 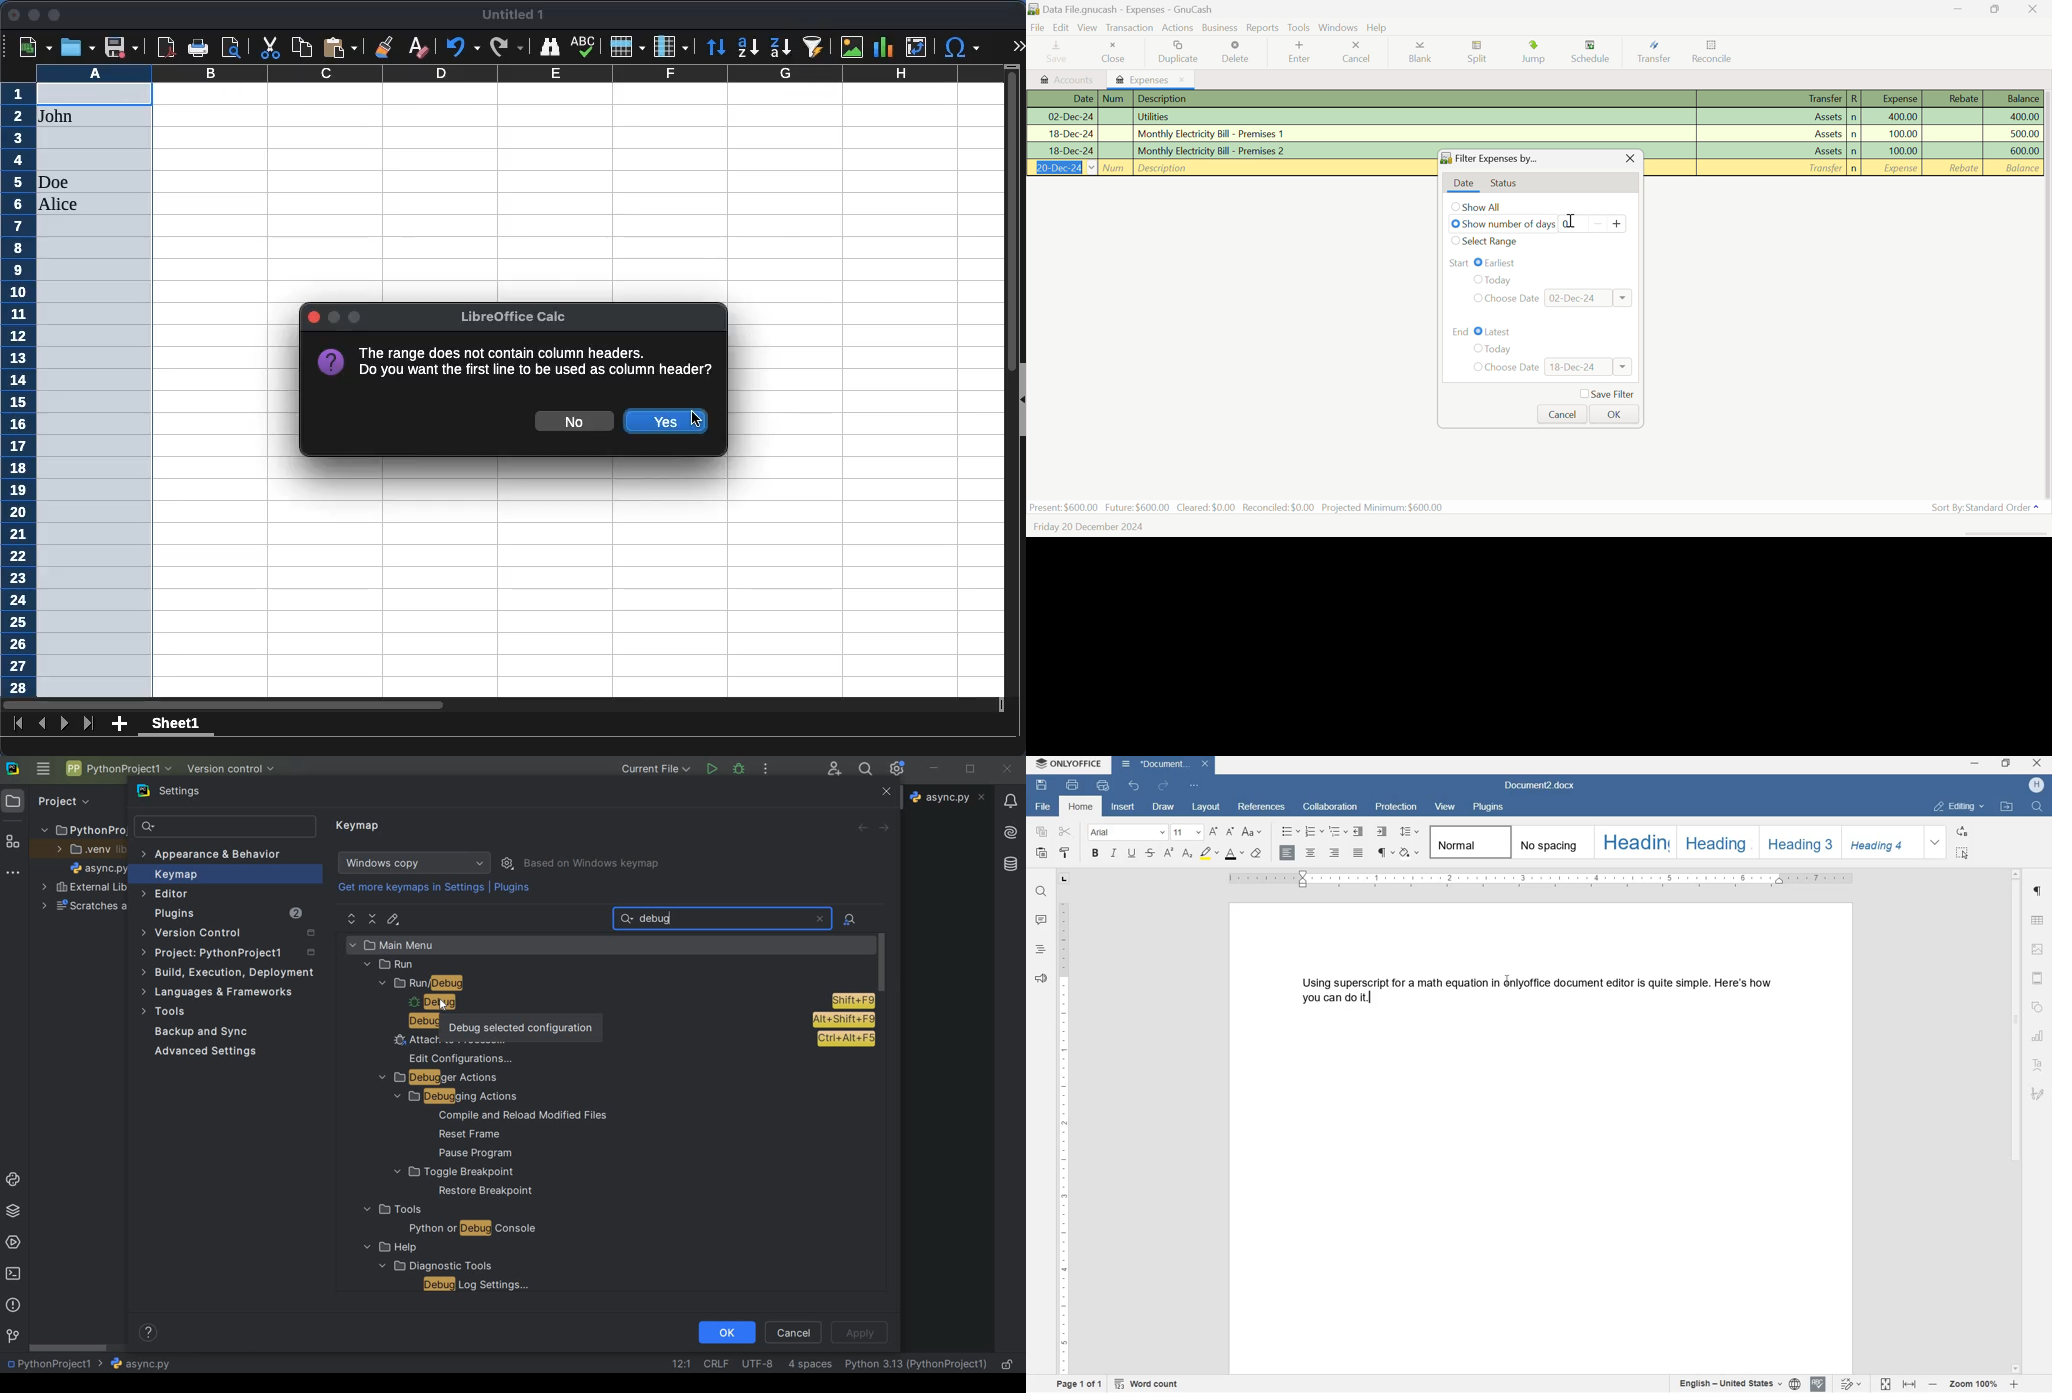 I want to click on Num, so click(x=1115, y=151).